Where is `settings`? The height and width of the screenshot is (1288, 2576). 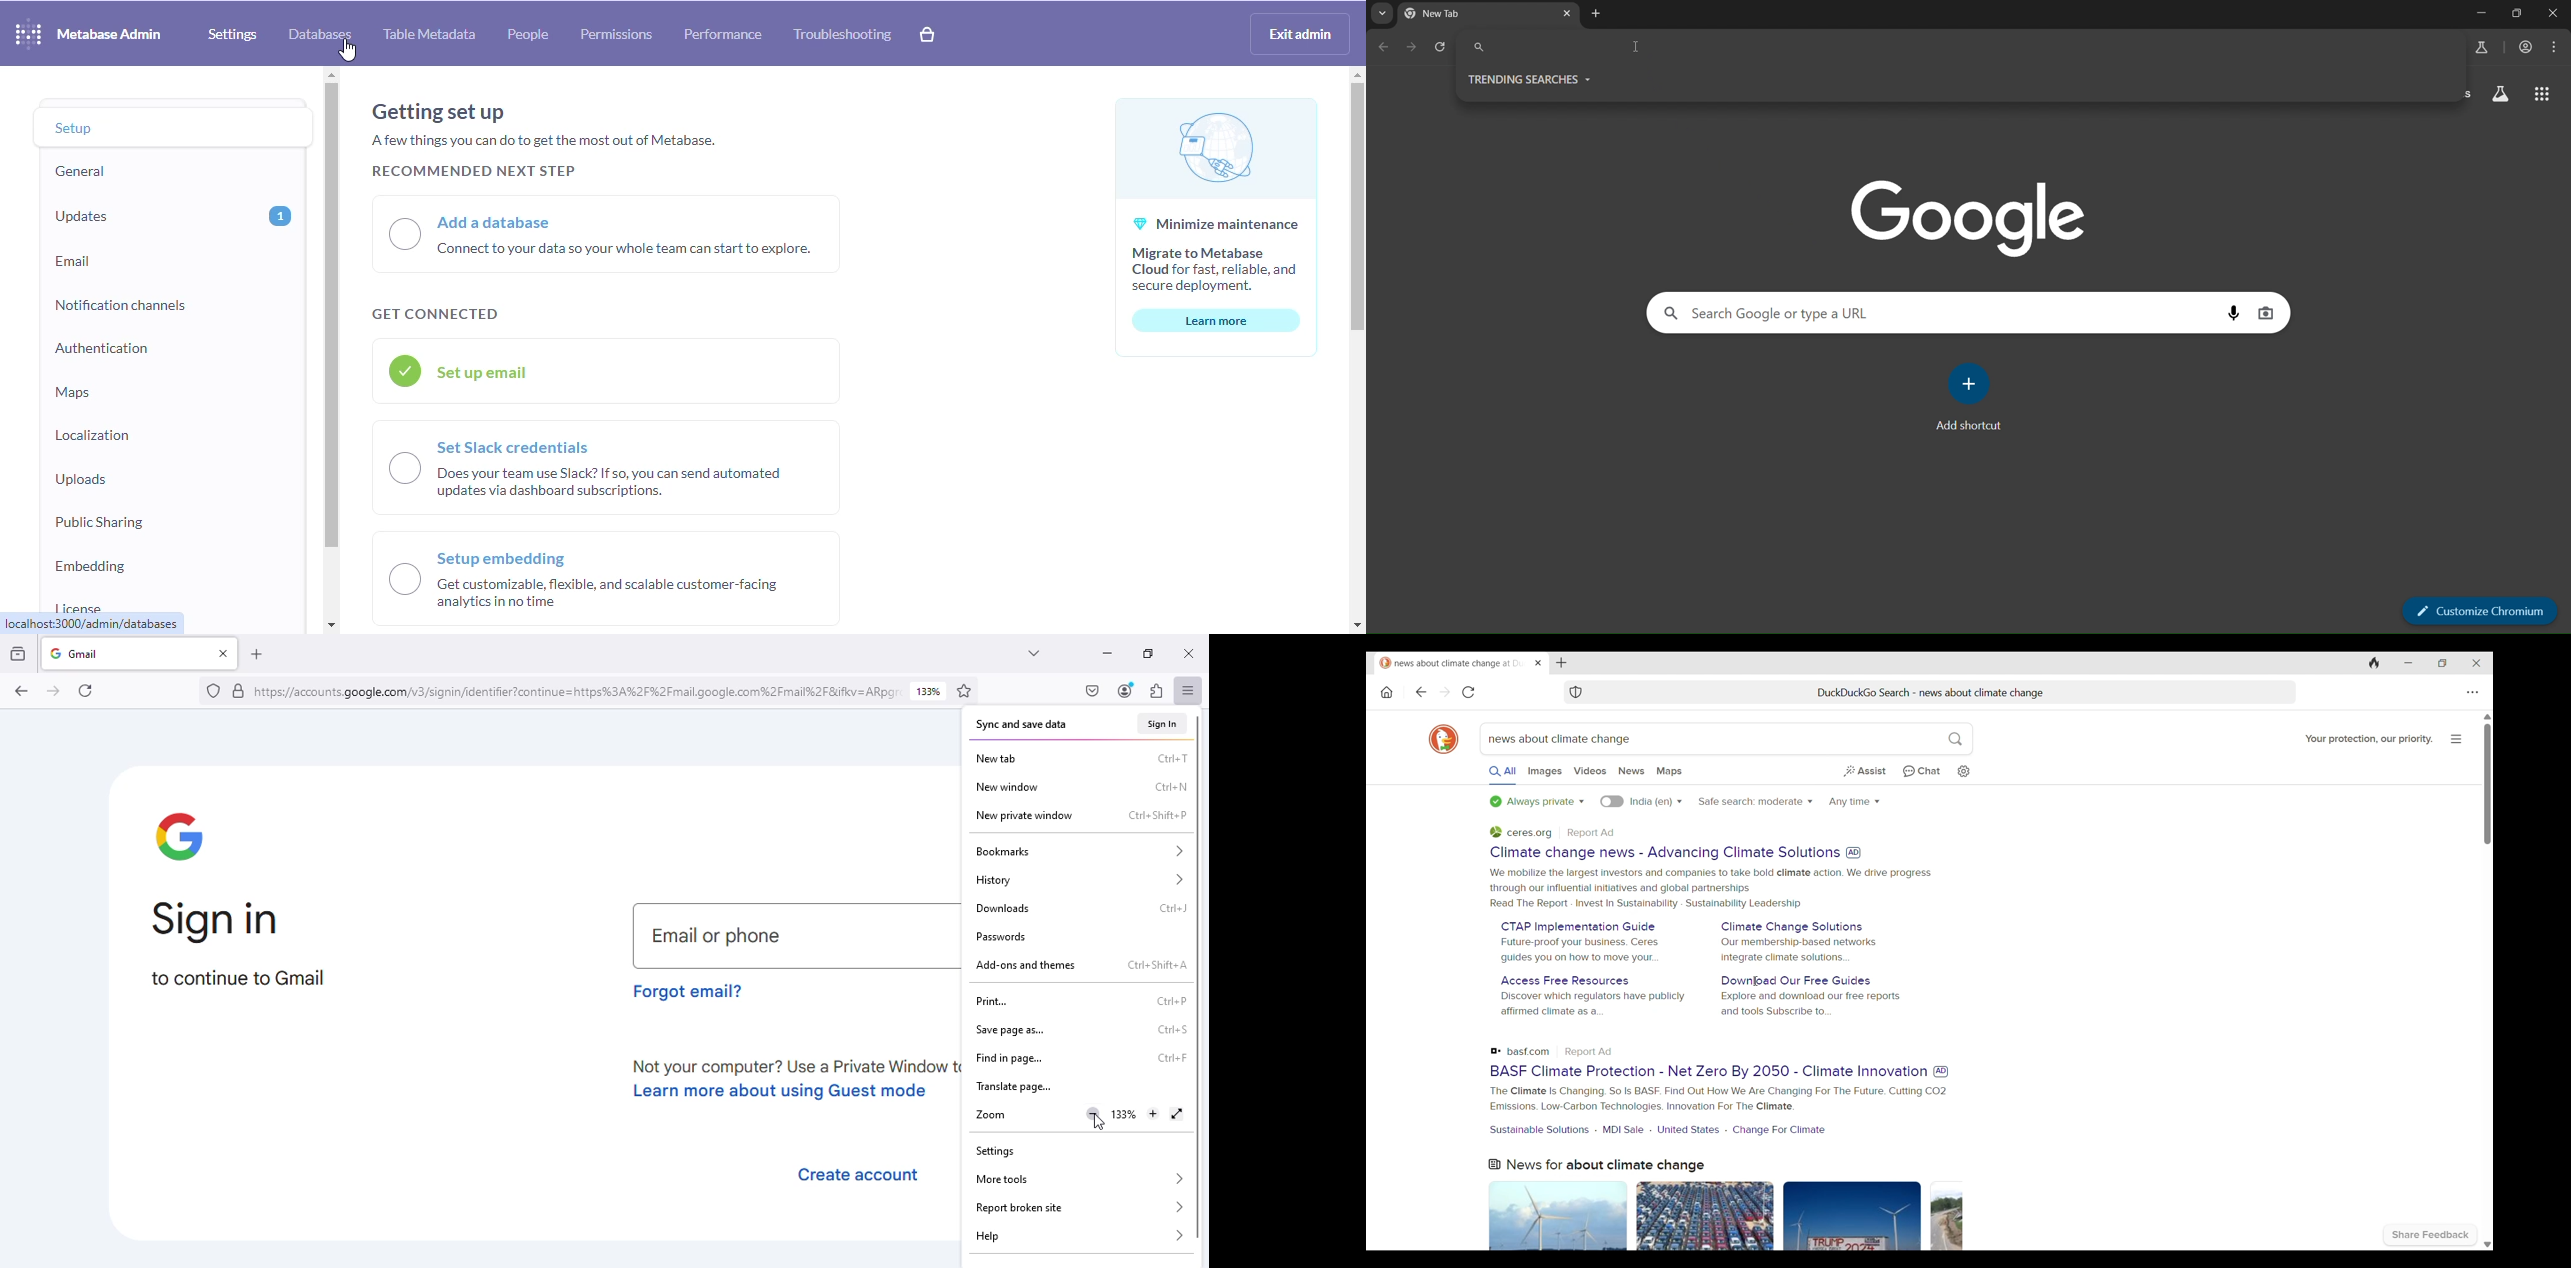
settings is located at coordinates (232, 34).